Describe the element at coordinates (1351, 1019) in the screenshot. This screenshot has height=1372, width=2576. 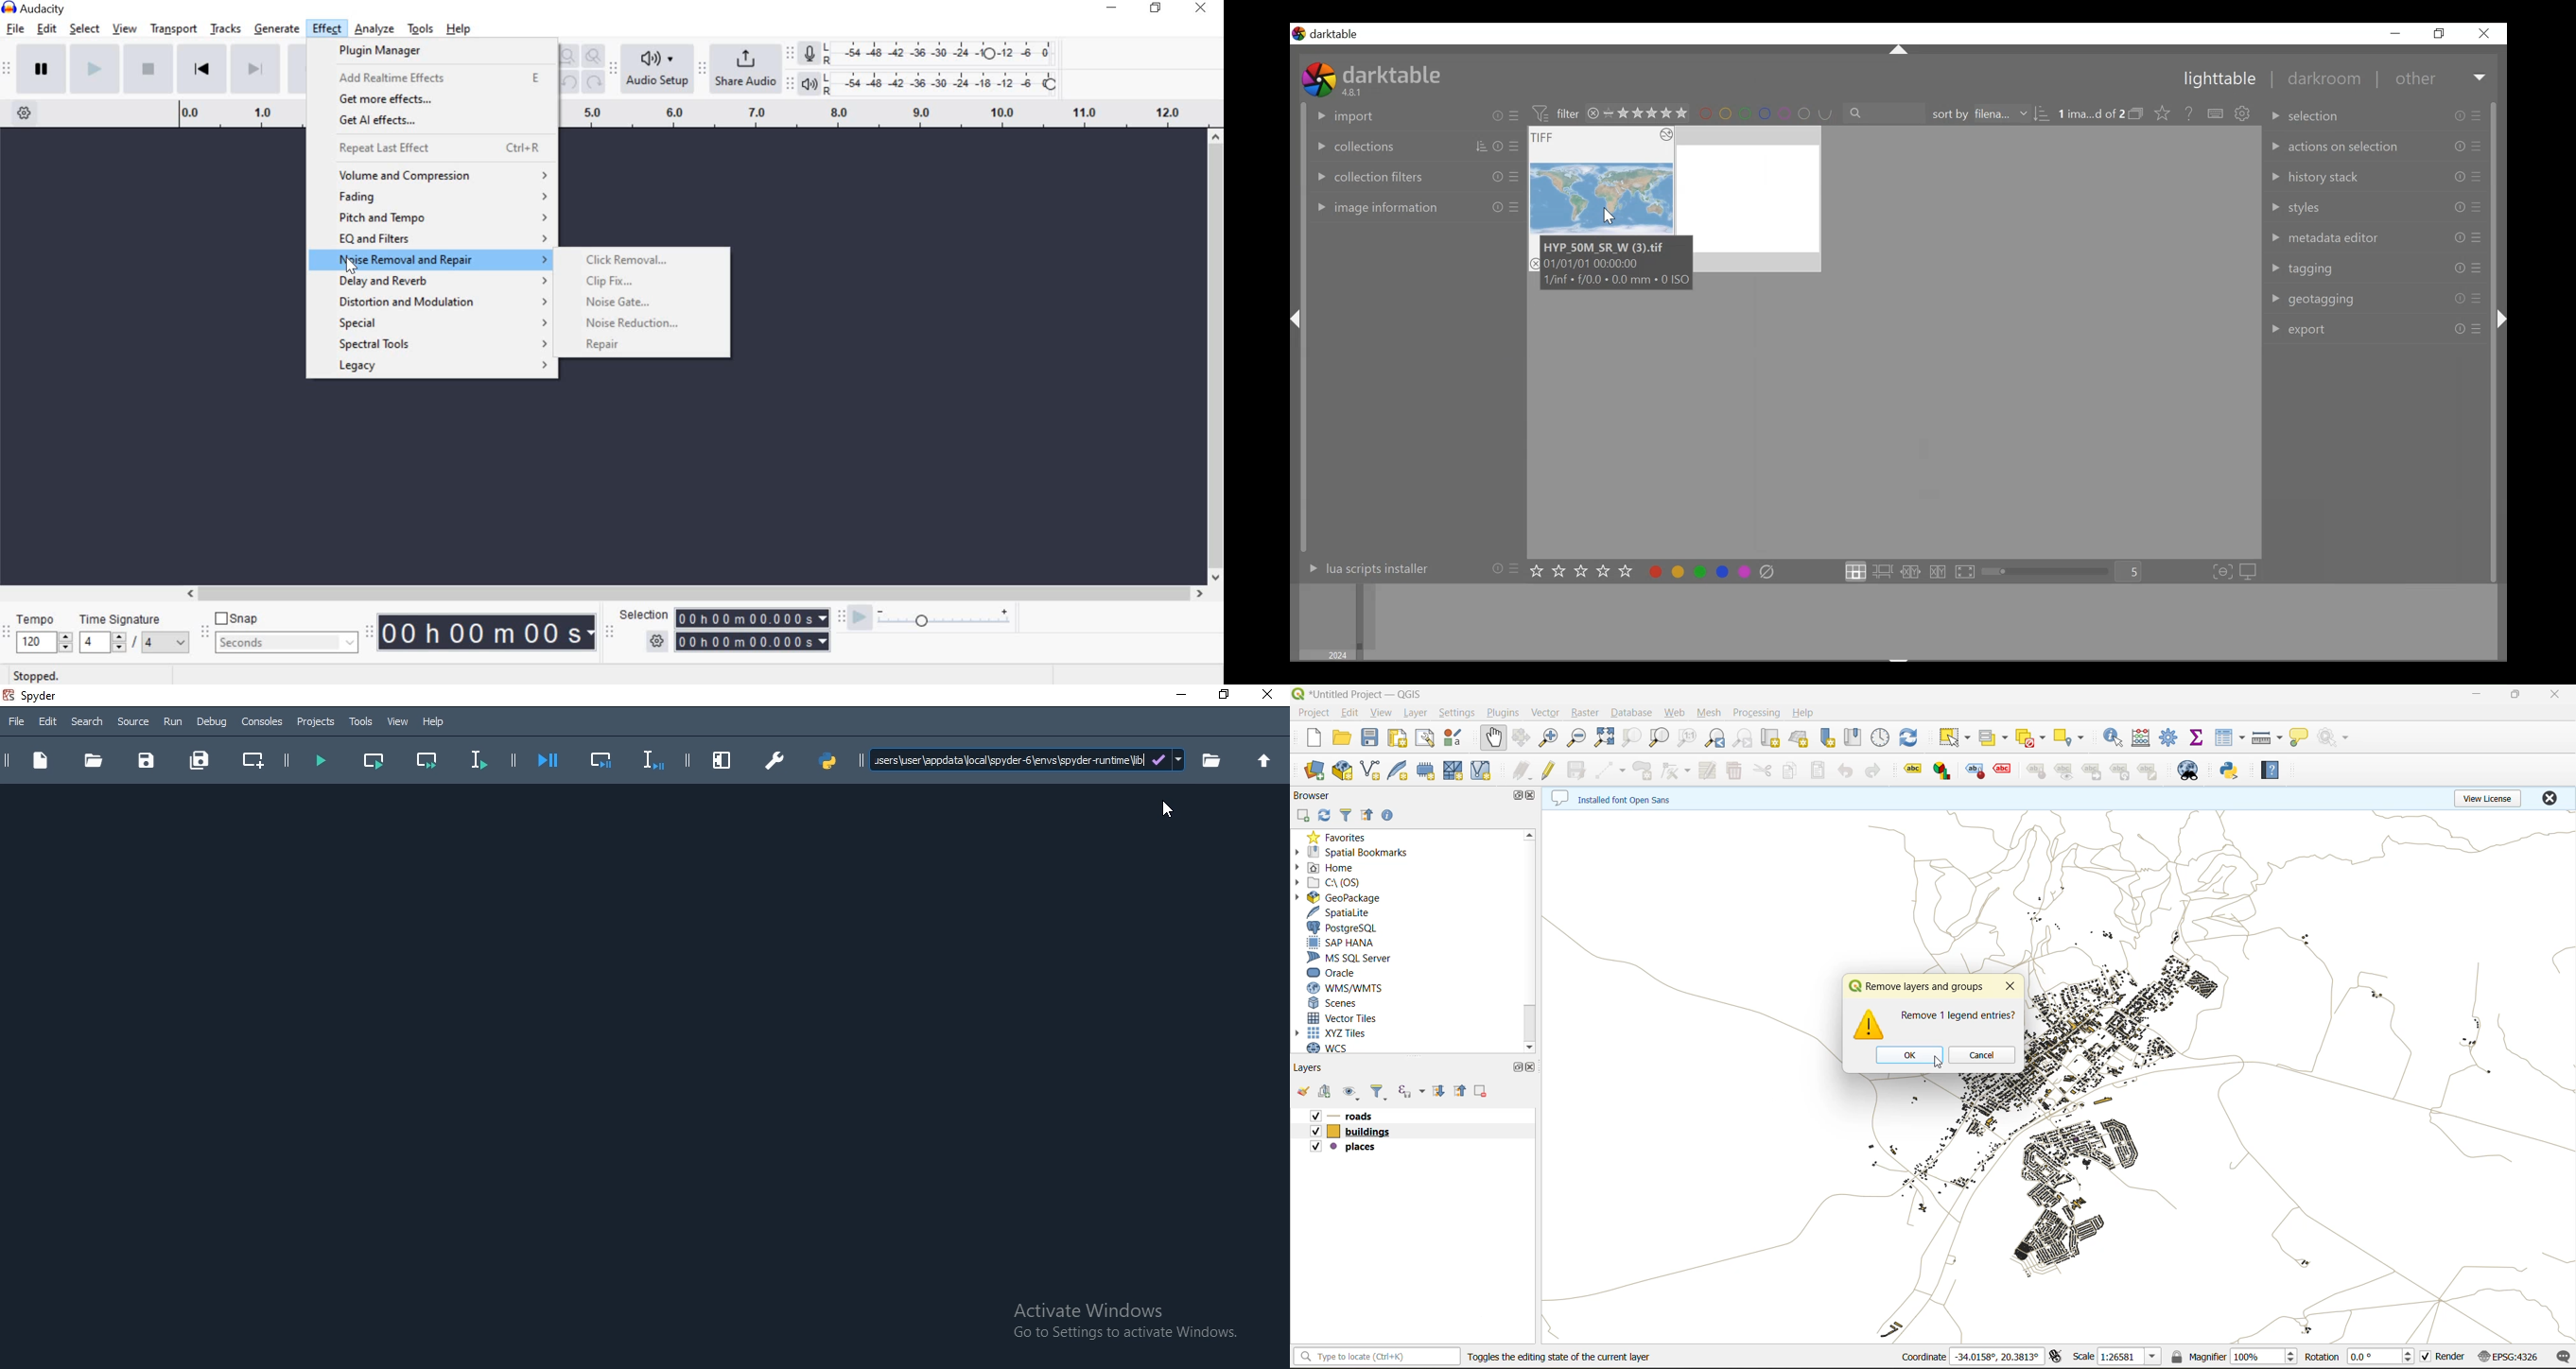
I see `vector tiles` at that location.